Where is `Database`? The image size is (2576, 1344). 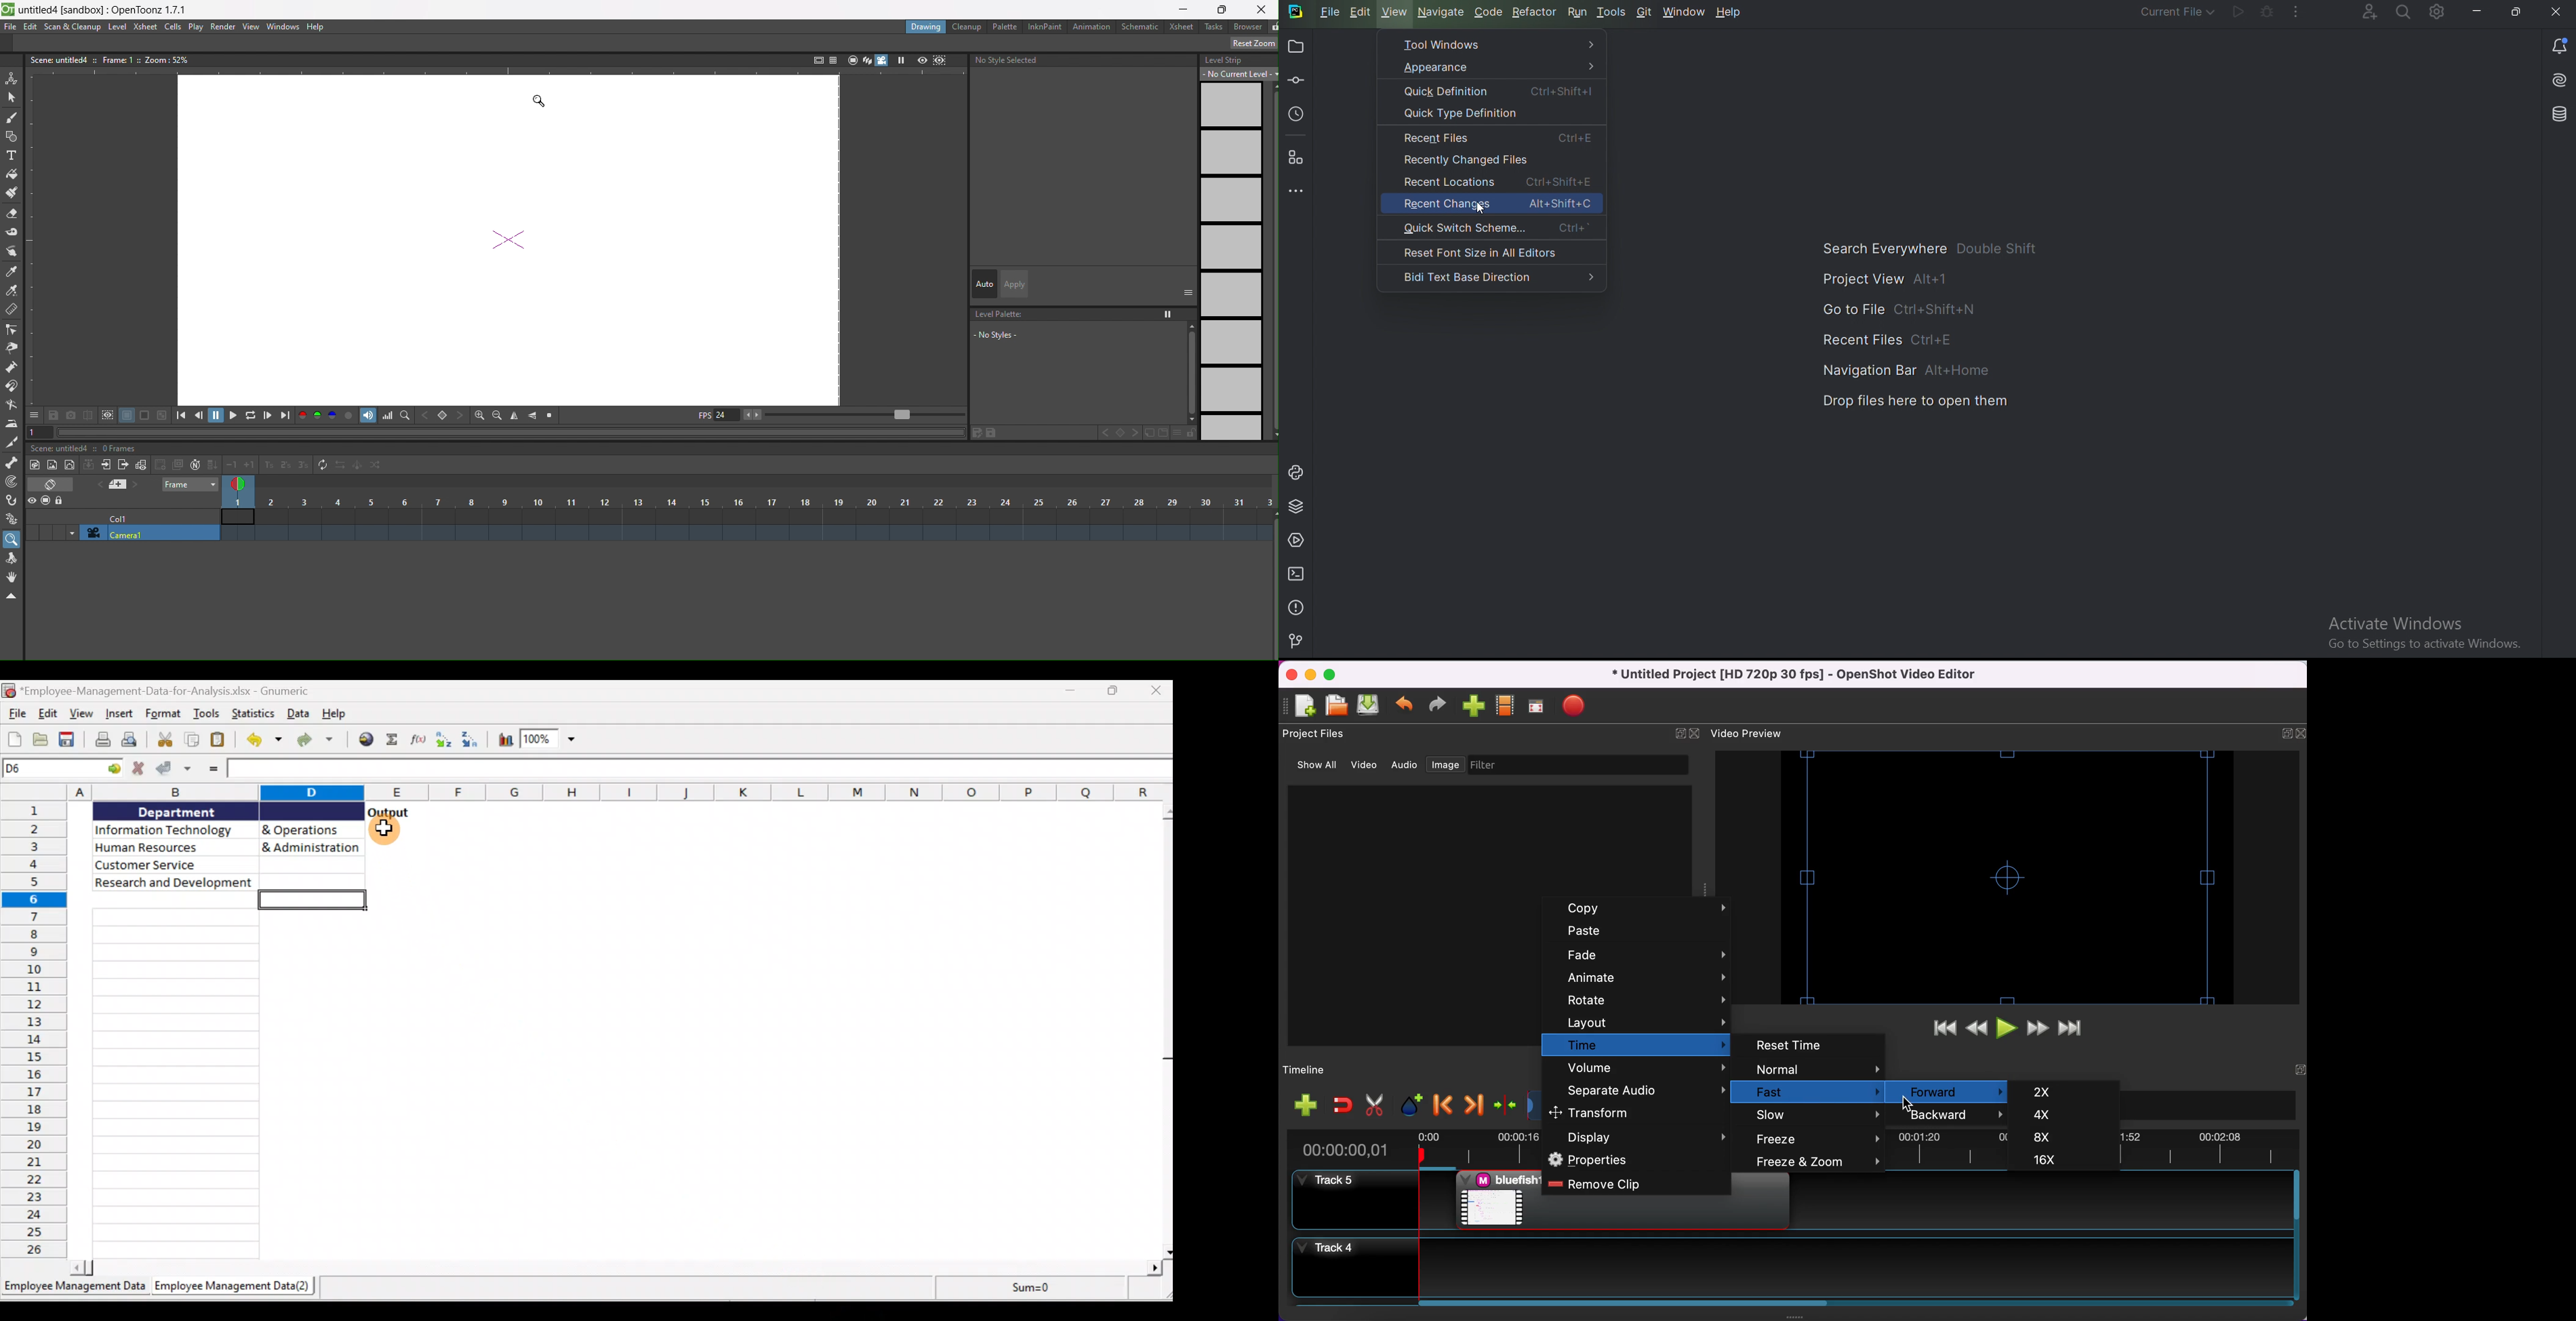
Database is located at coordinates (2551, 116).